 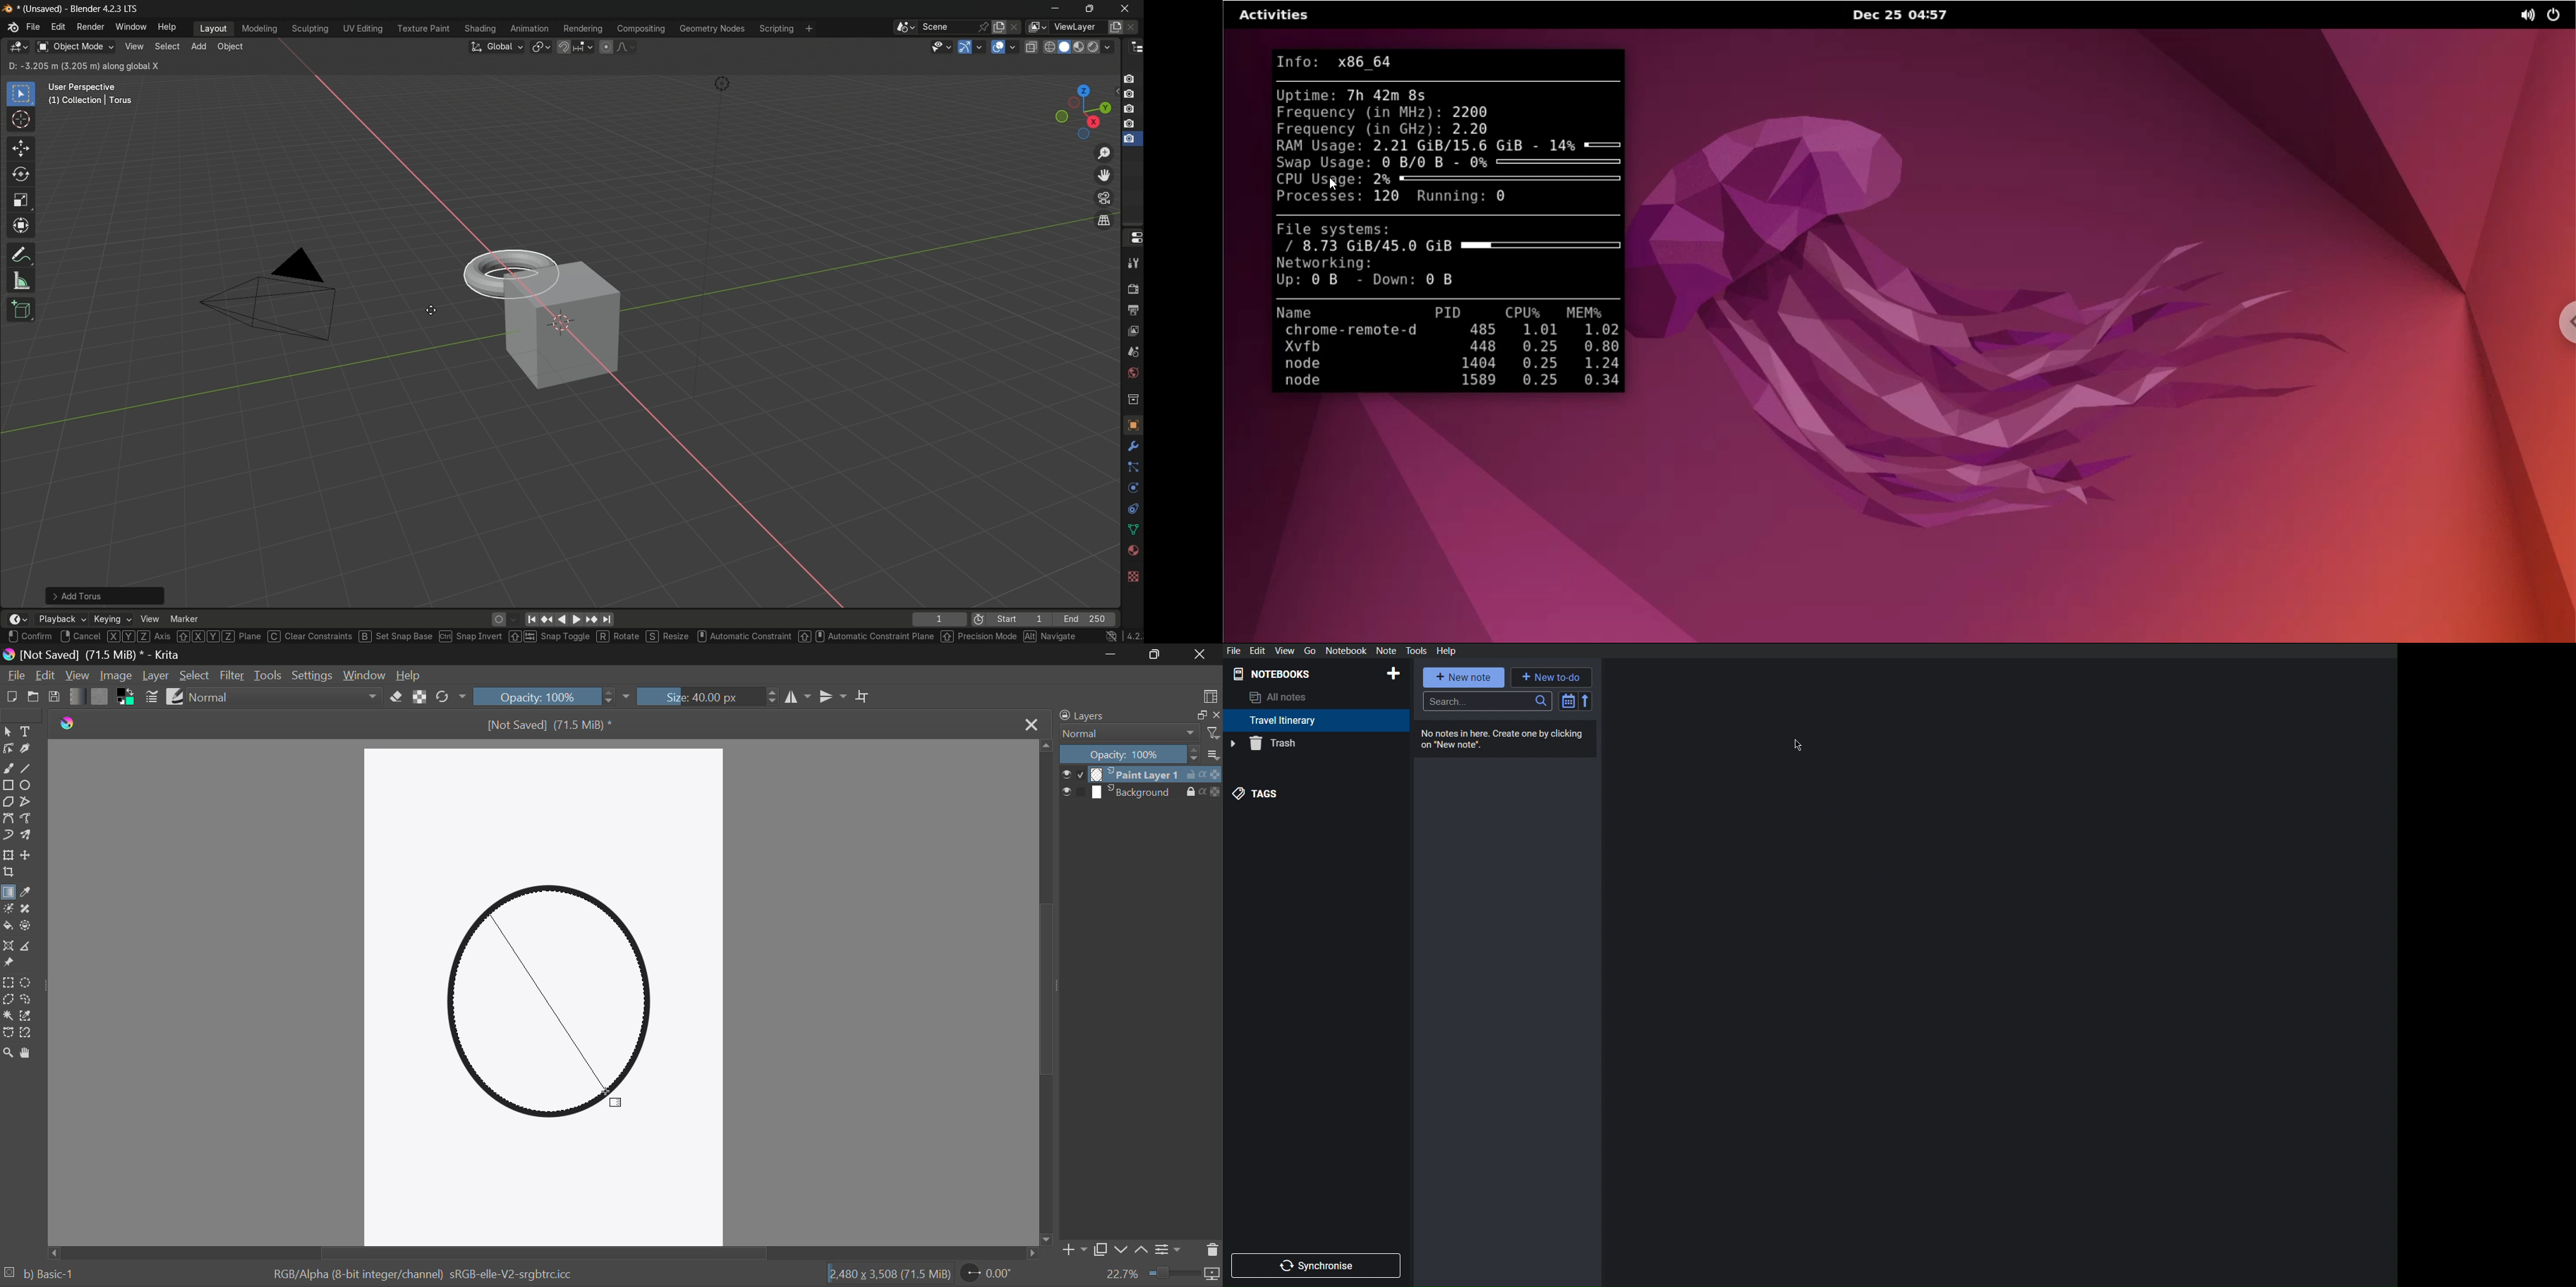 What do you see at coordinates (13, 27) in the screenshot?
I see `logo` at bounding box center [13, 27].